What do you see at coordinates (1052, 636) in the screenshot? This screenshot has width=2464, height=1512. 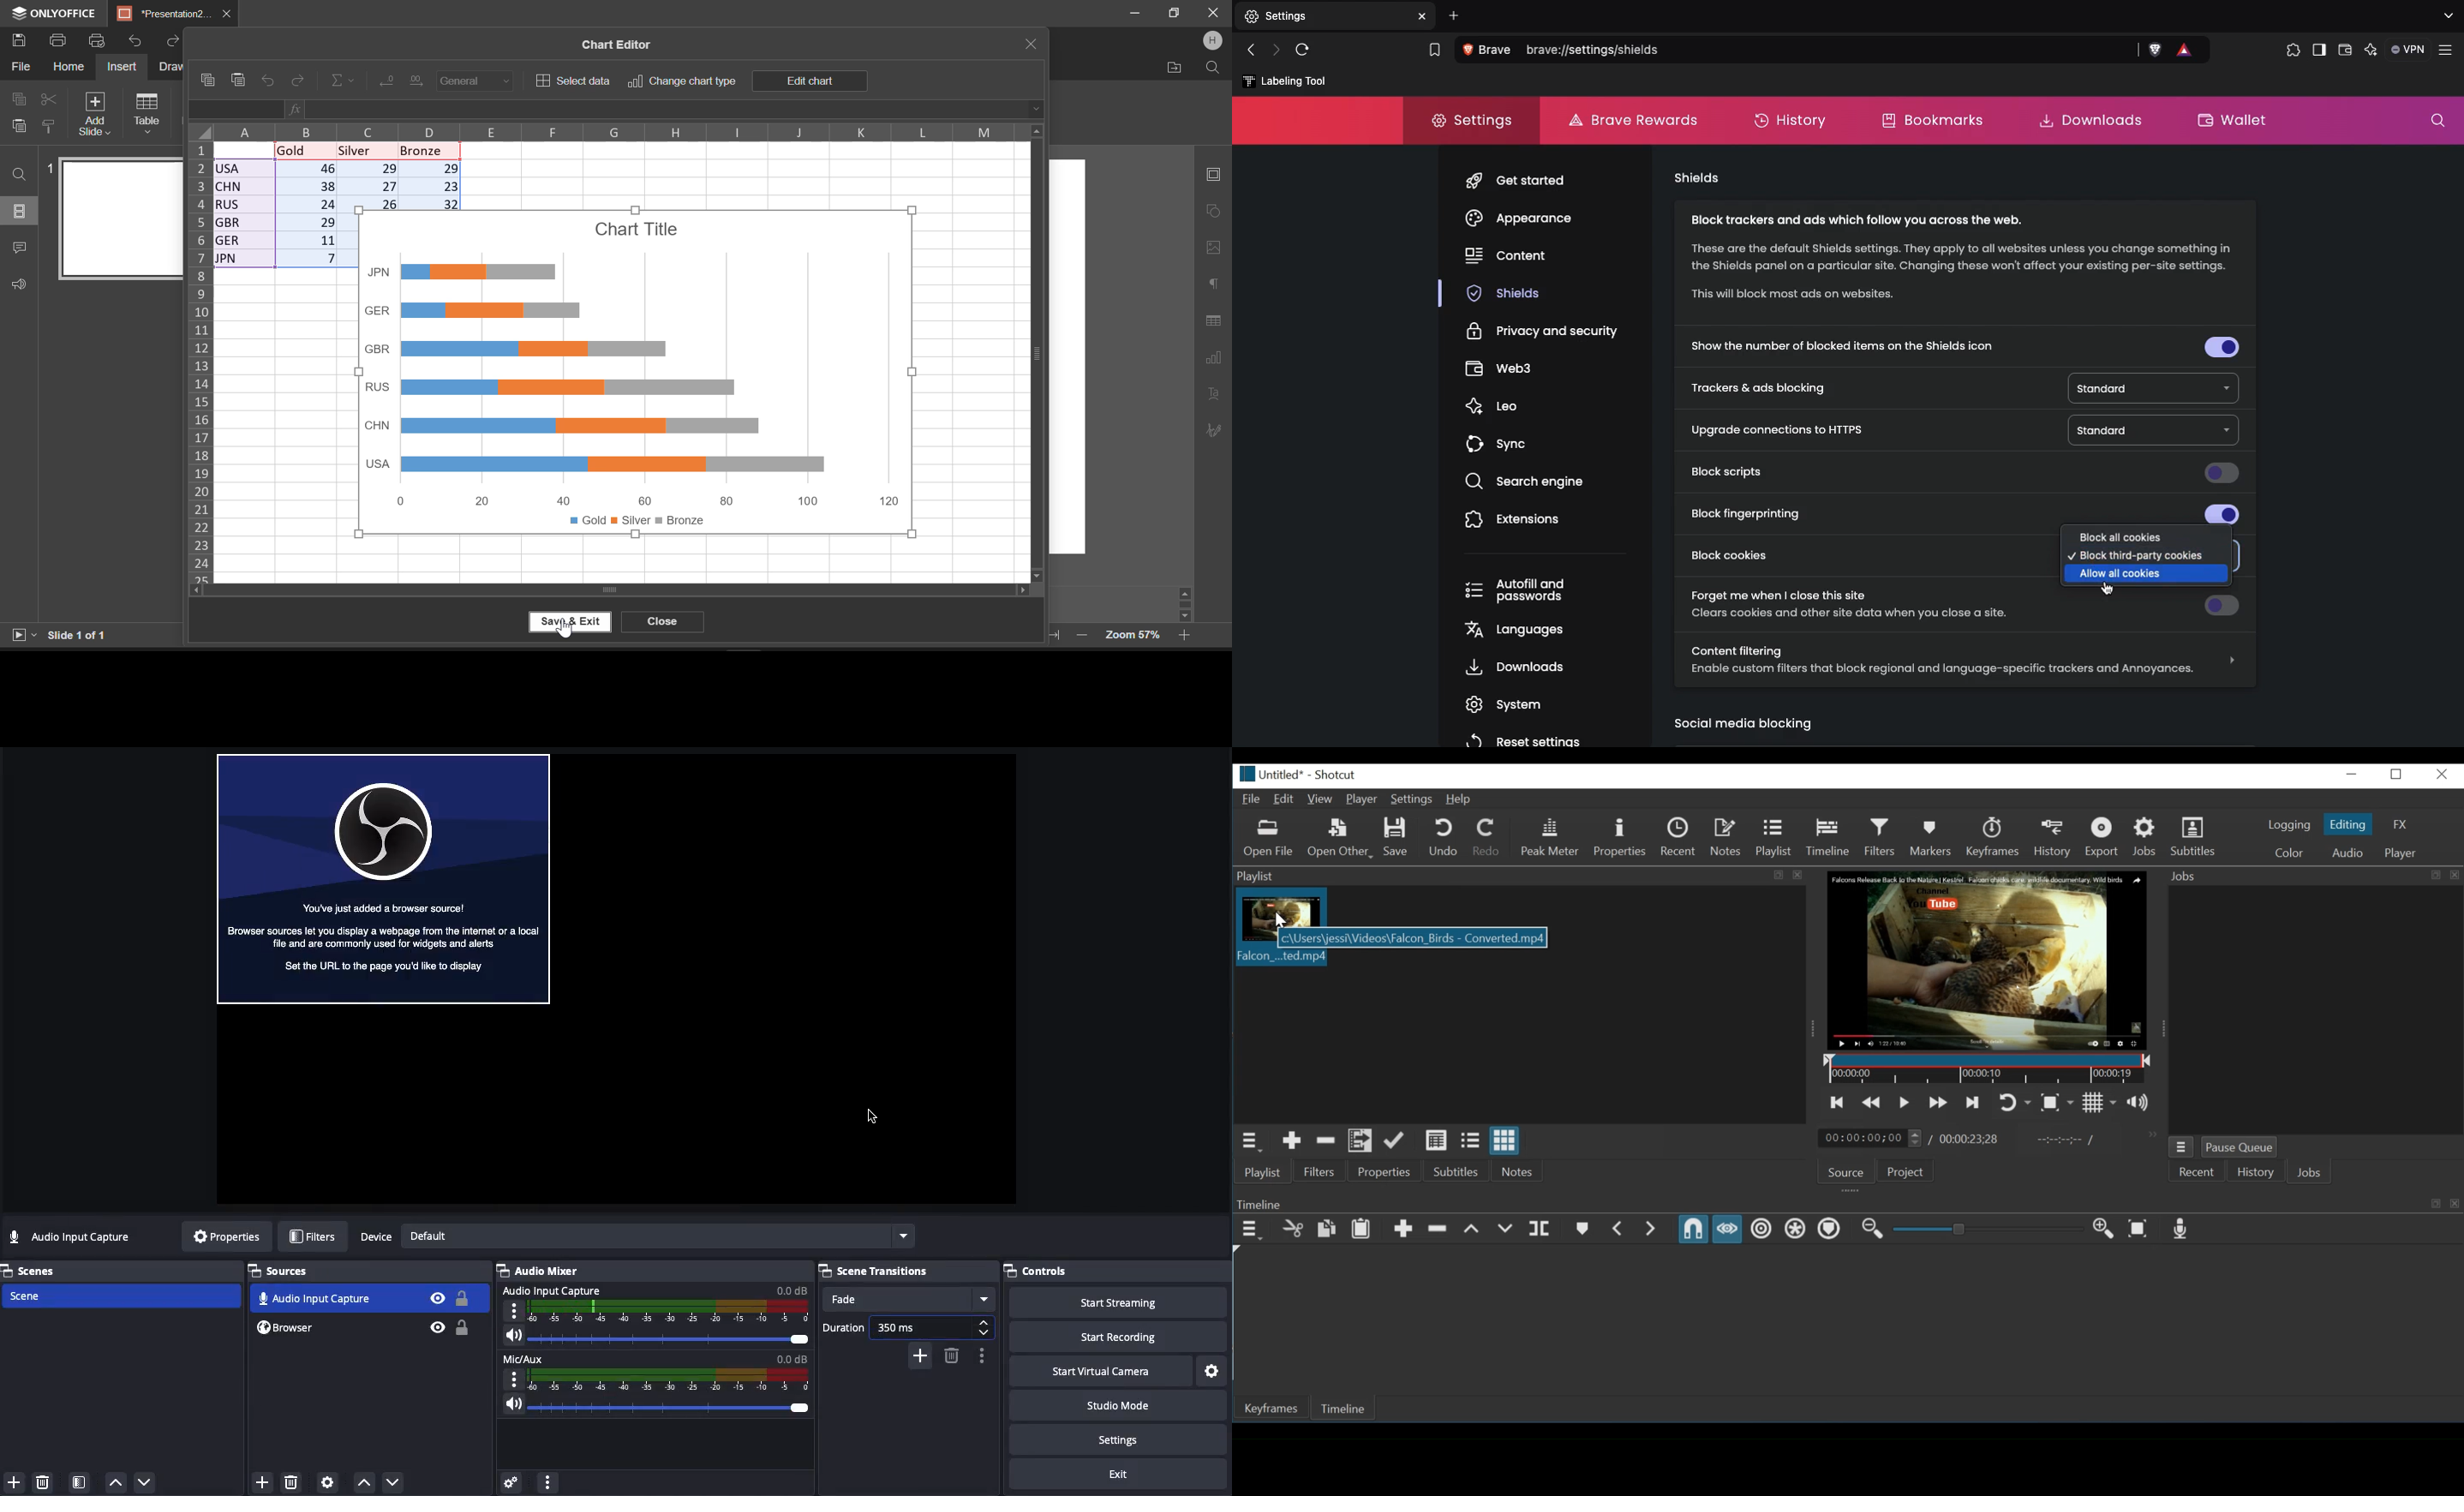 I see `Fit to width` at bounding box center [1052, 636].